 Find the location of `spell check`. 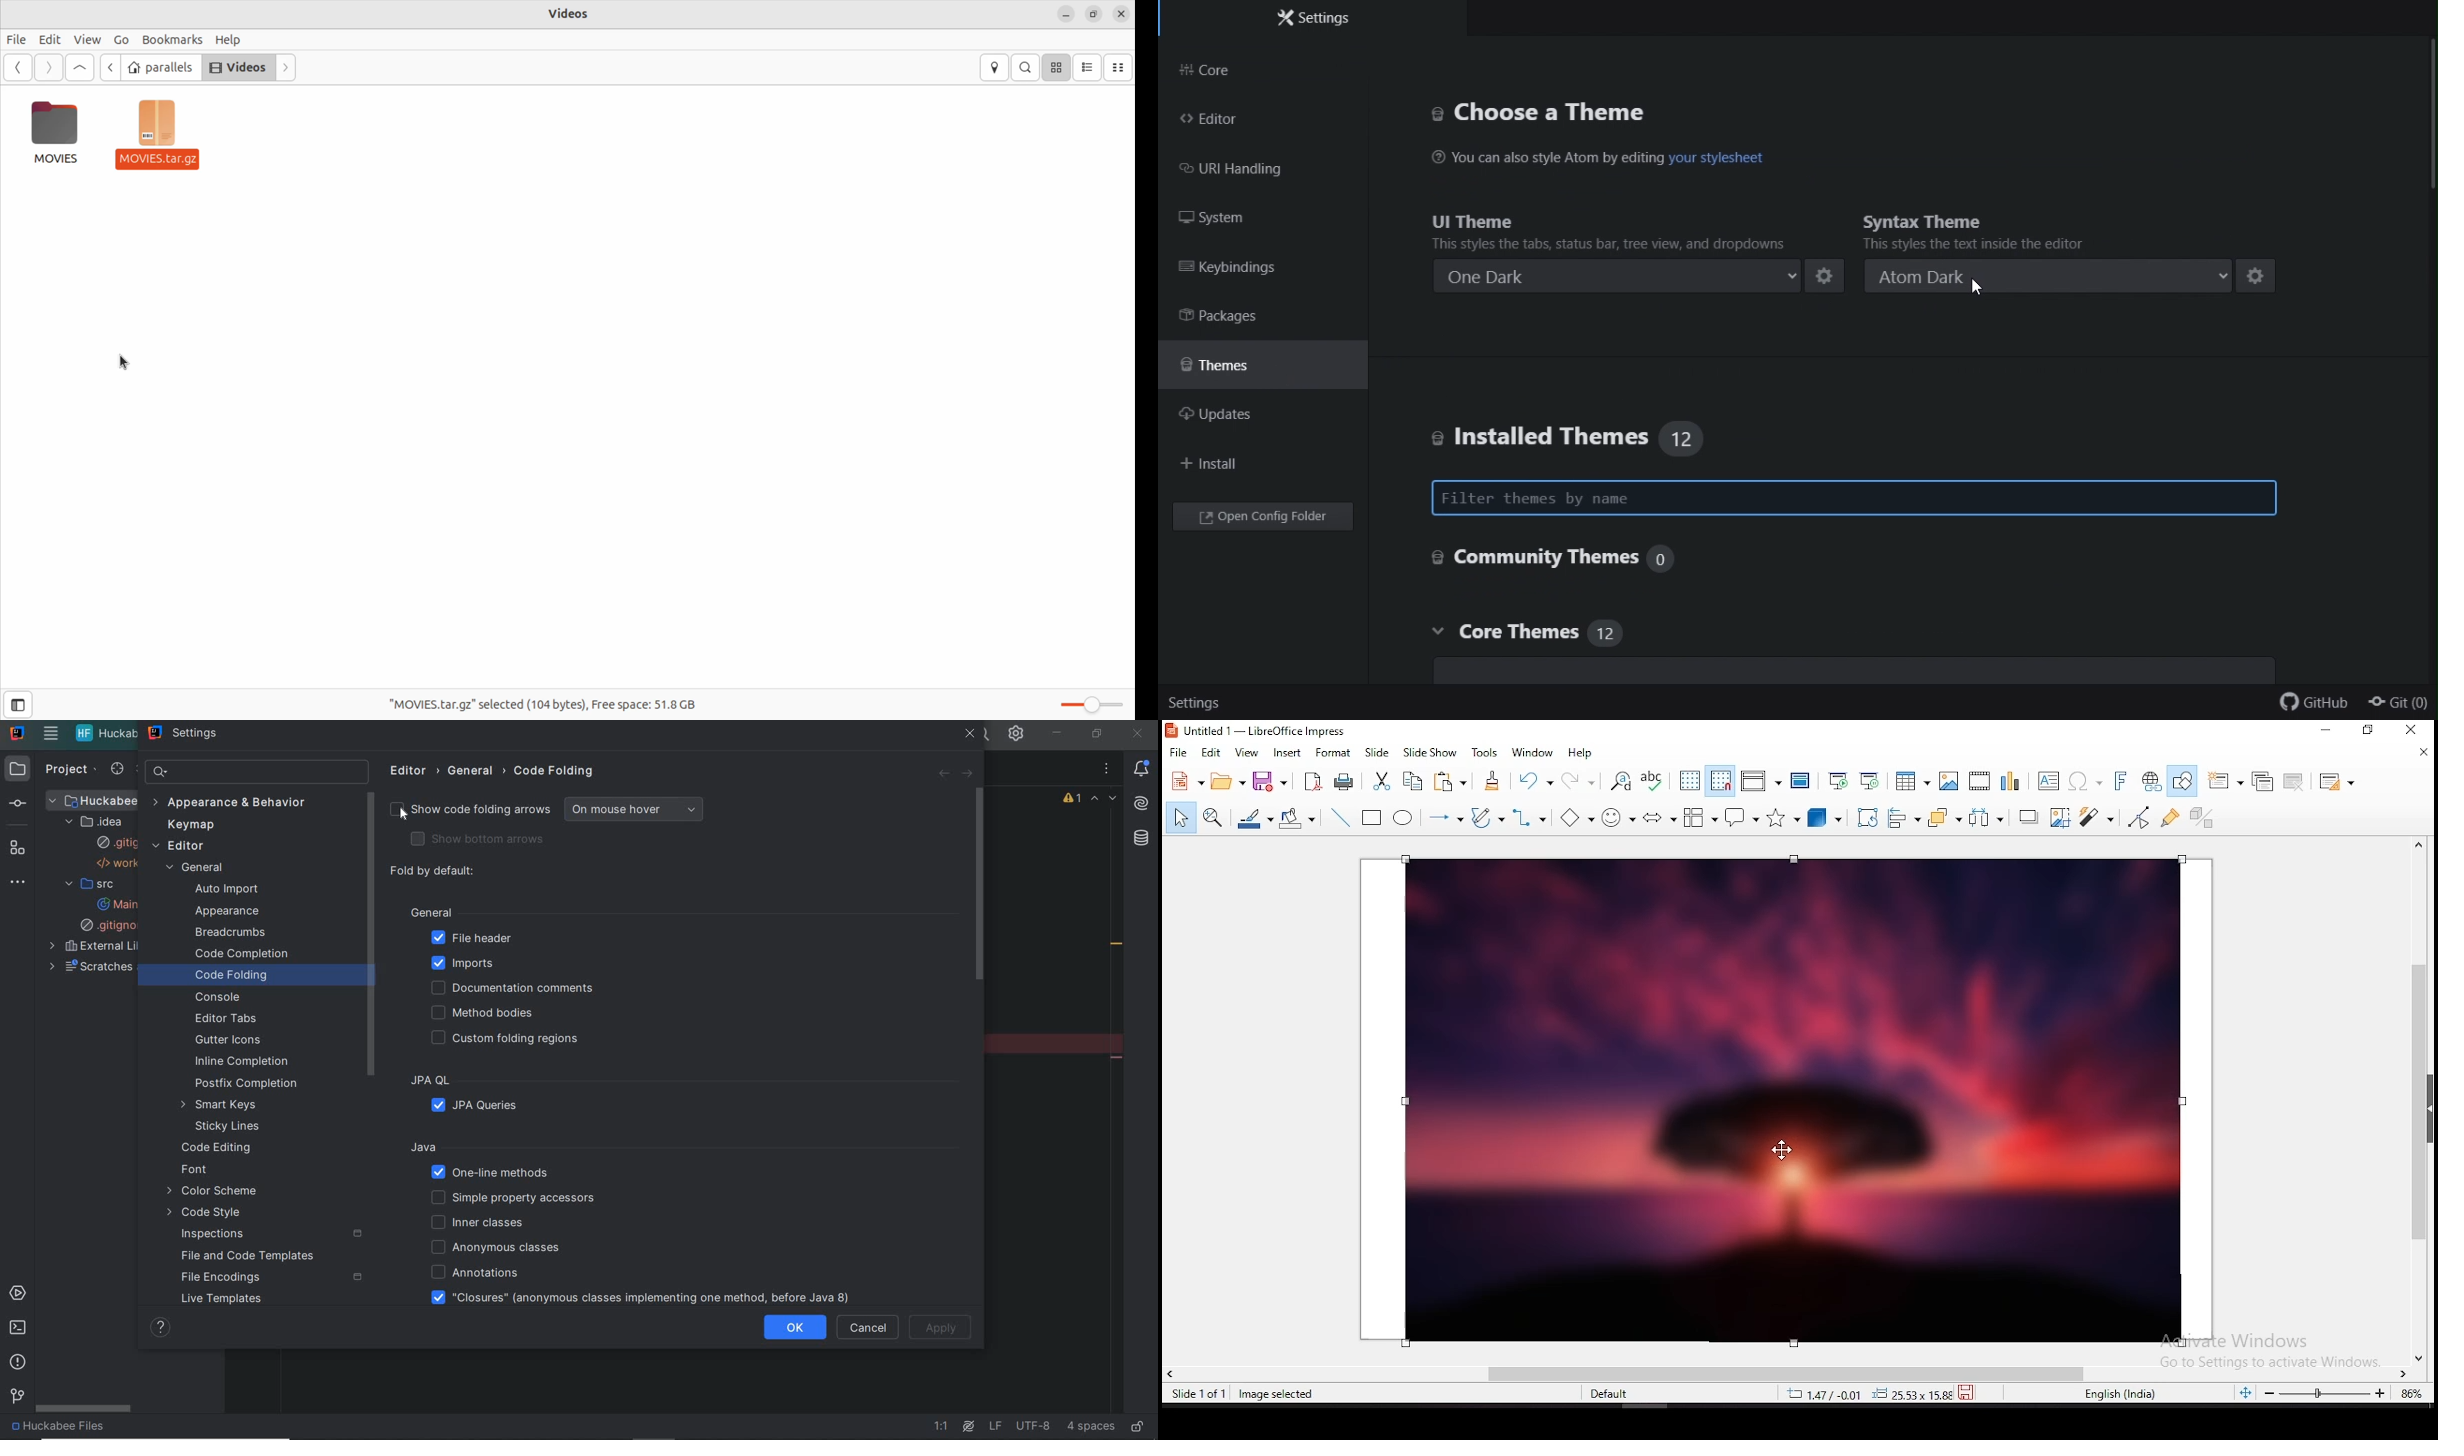

spell check is located at coordinates (1654, 779).